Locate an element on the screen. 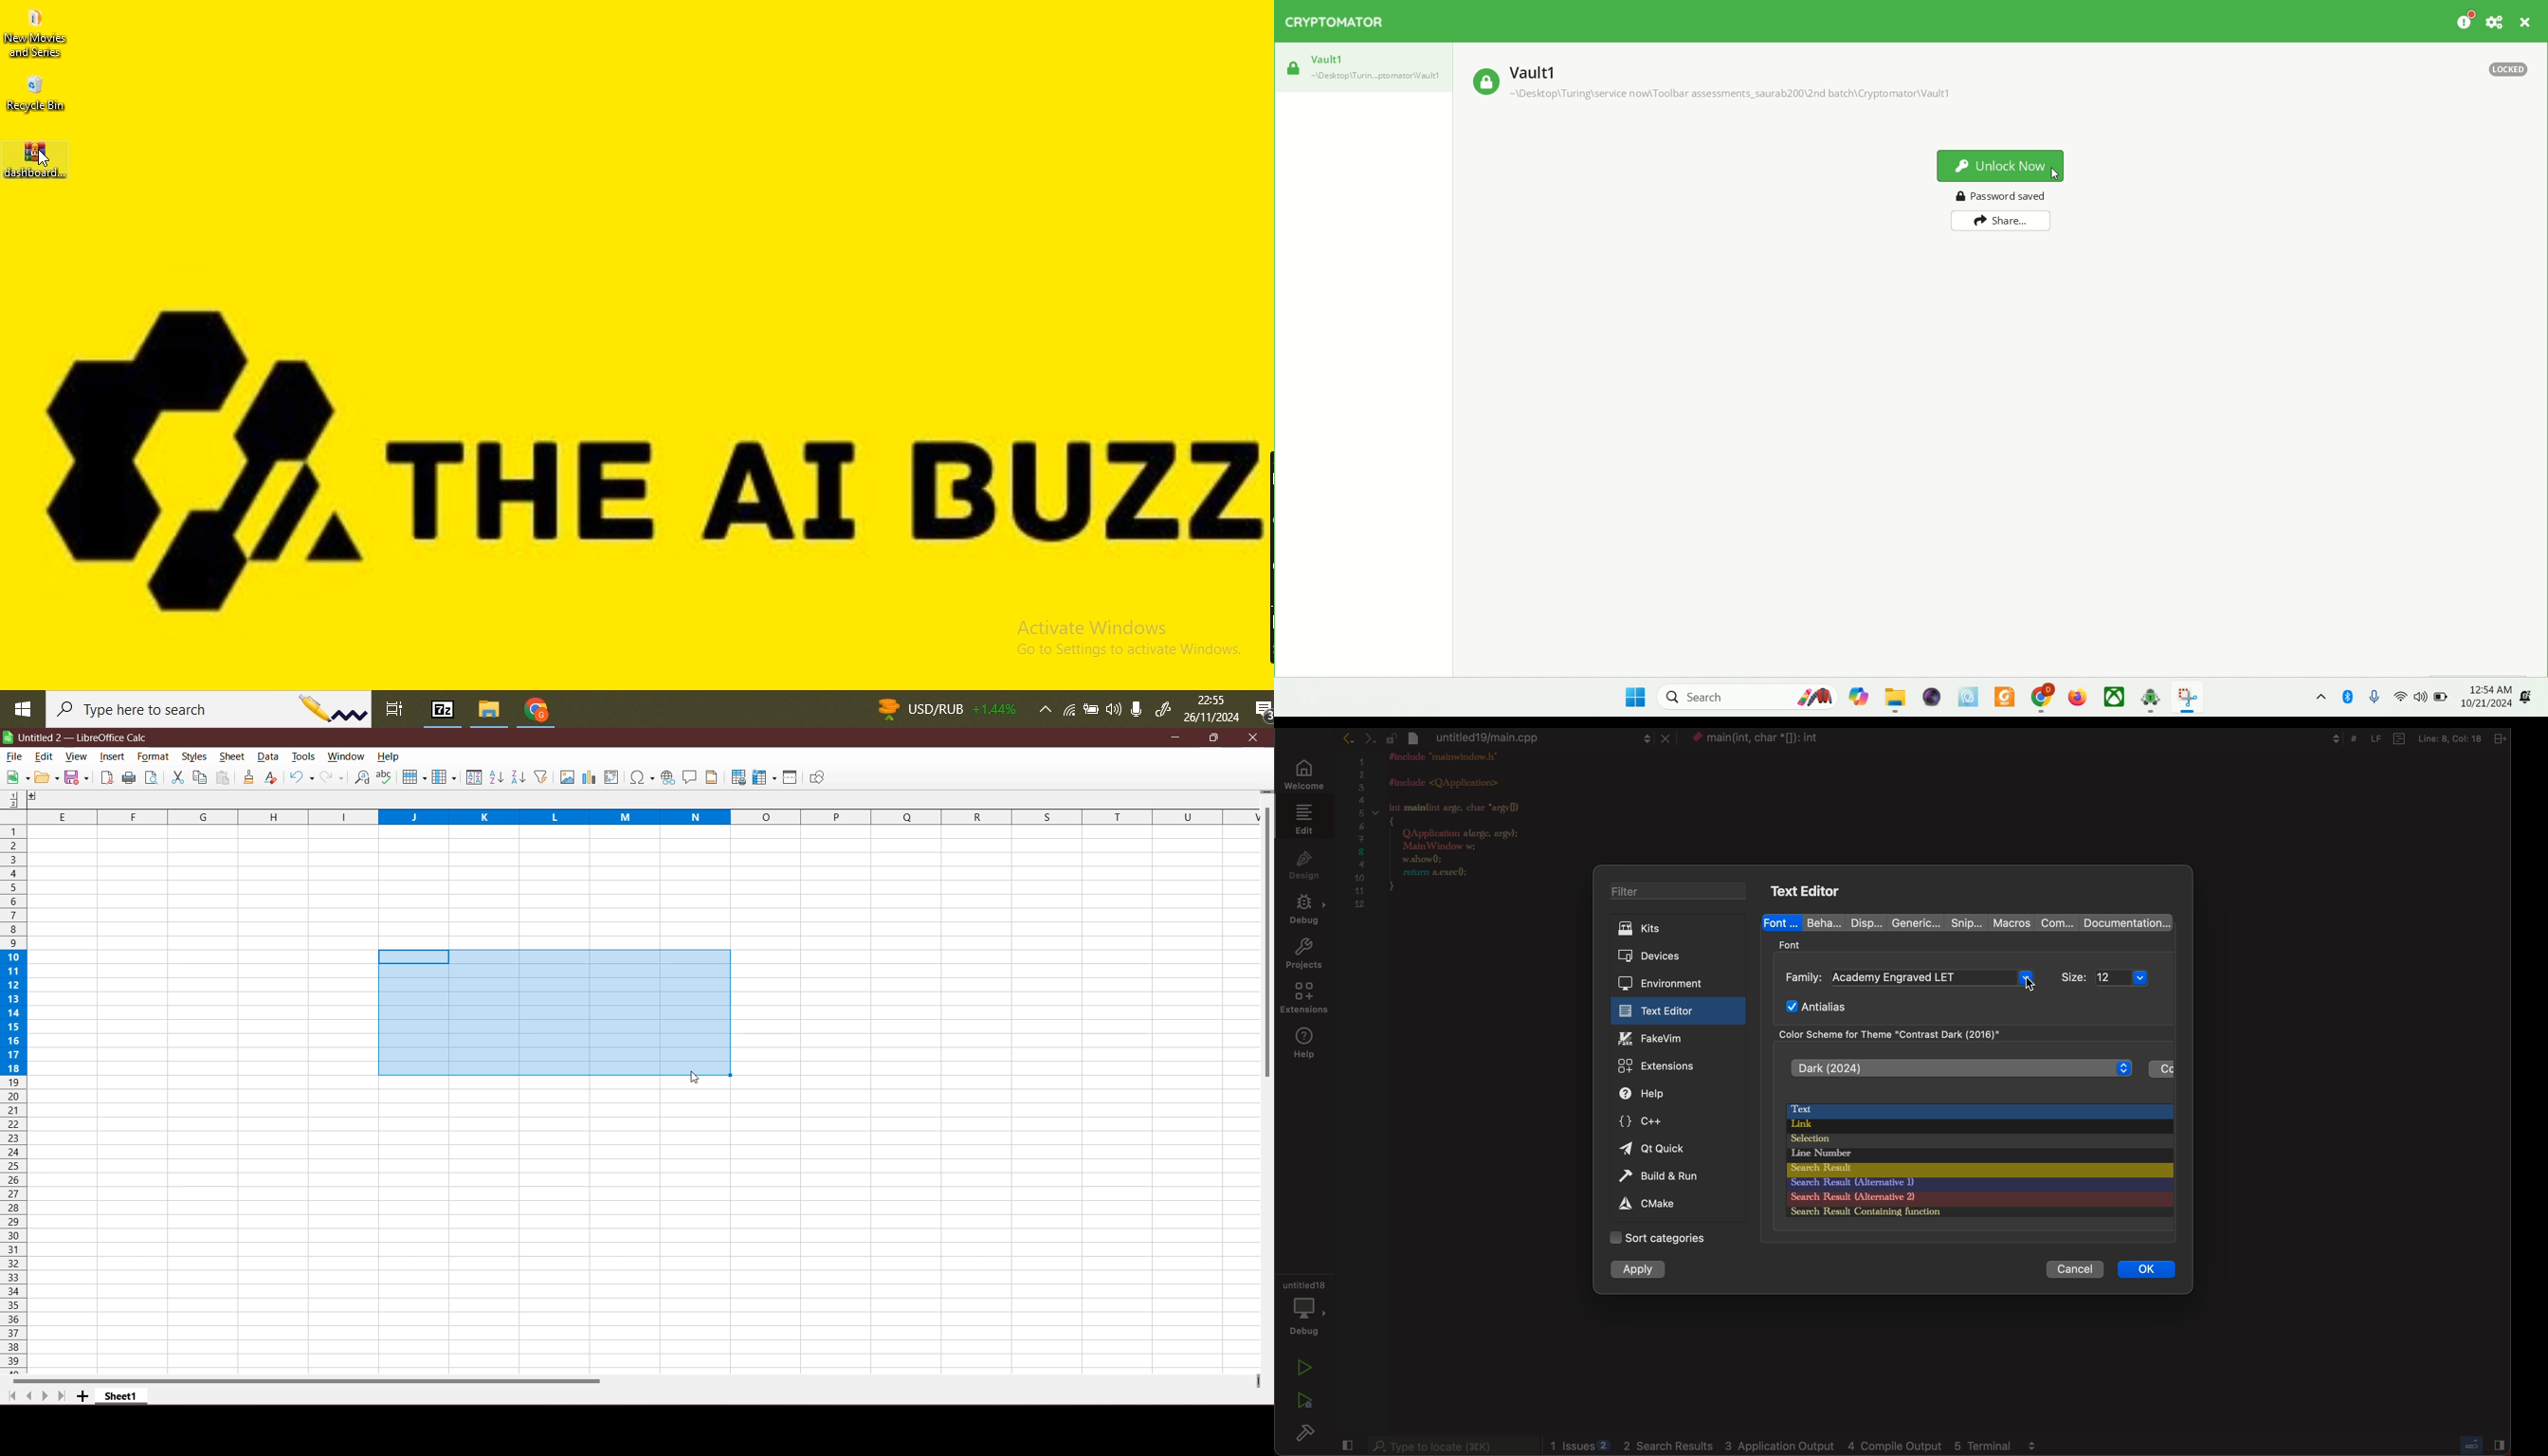 The width and height of the screenshot is (2548, 1456). fakevim is located at coordinates (1674, 1038).